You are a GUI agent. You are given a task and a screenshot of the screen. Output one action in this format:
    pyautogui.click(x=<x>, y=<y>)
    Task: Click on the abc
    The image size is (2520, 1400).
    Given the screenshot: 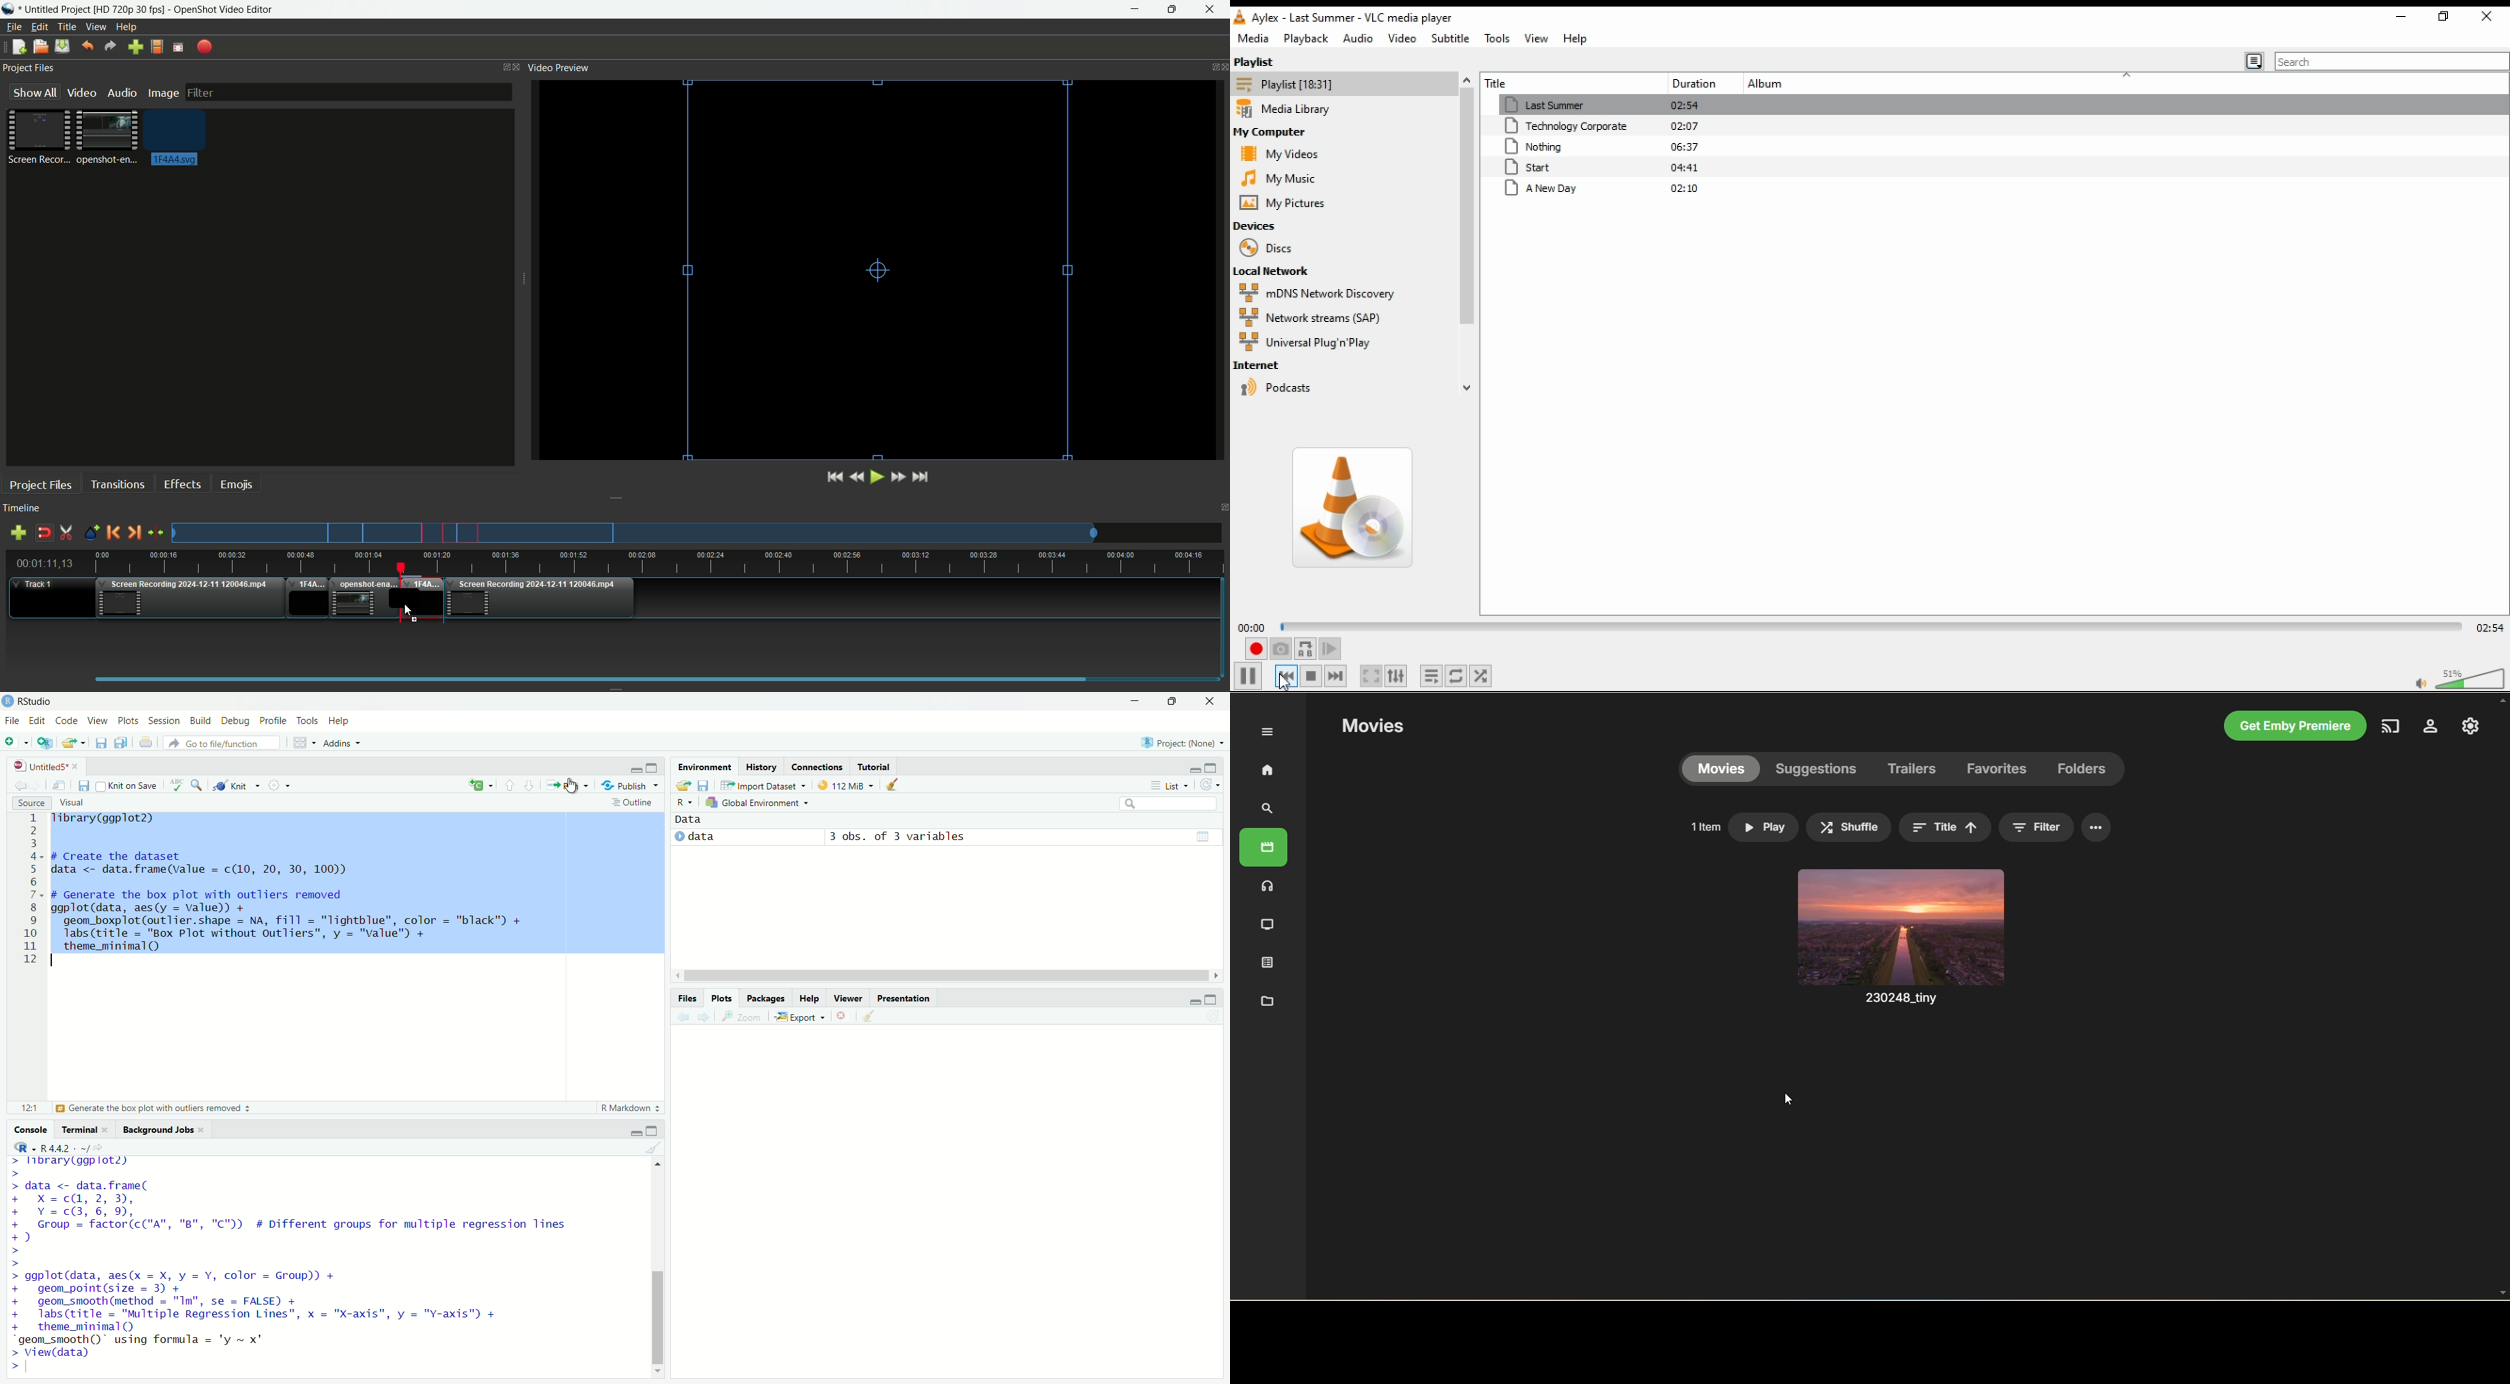 What is the action you would take?
    pyautogui.click(x=173, y=784)
    